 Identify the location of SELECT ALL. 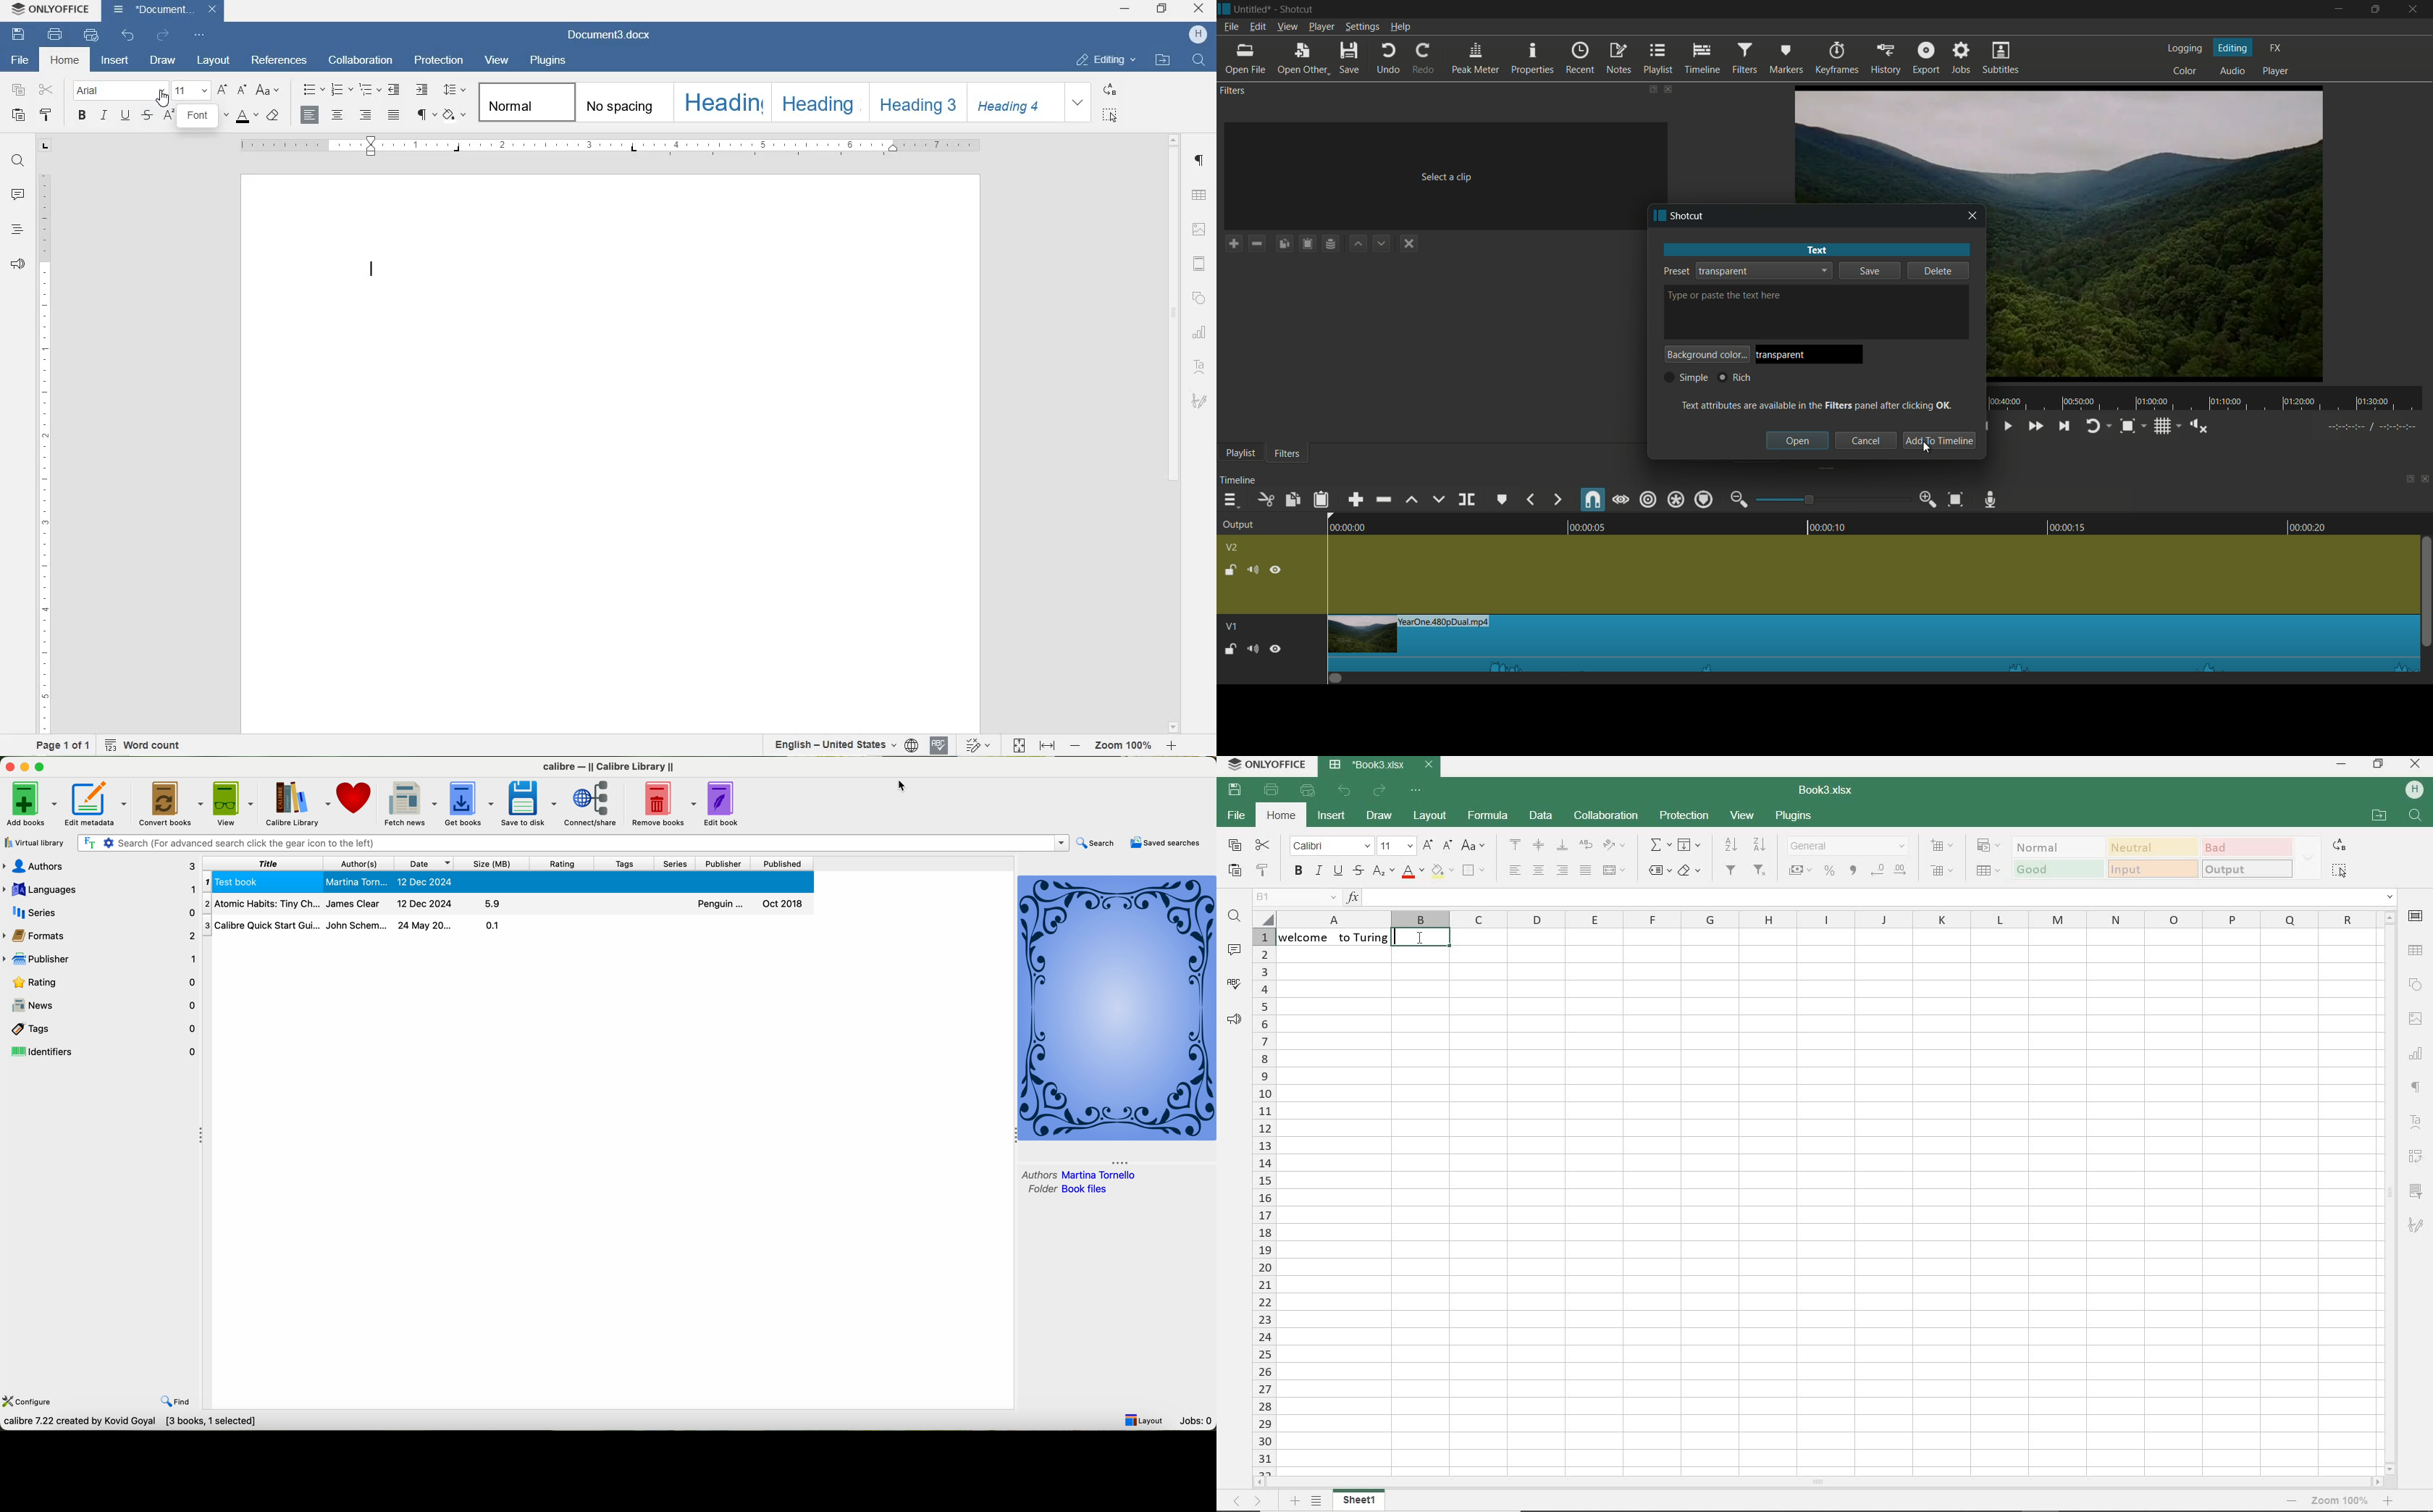
(2340, 871).